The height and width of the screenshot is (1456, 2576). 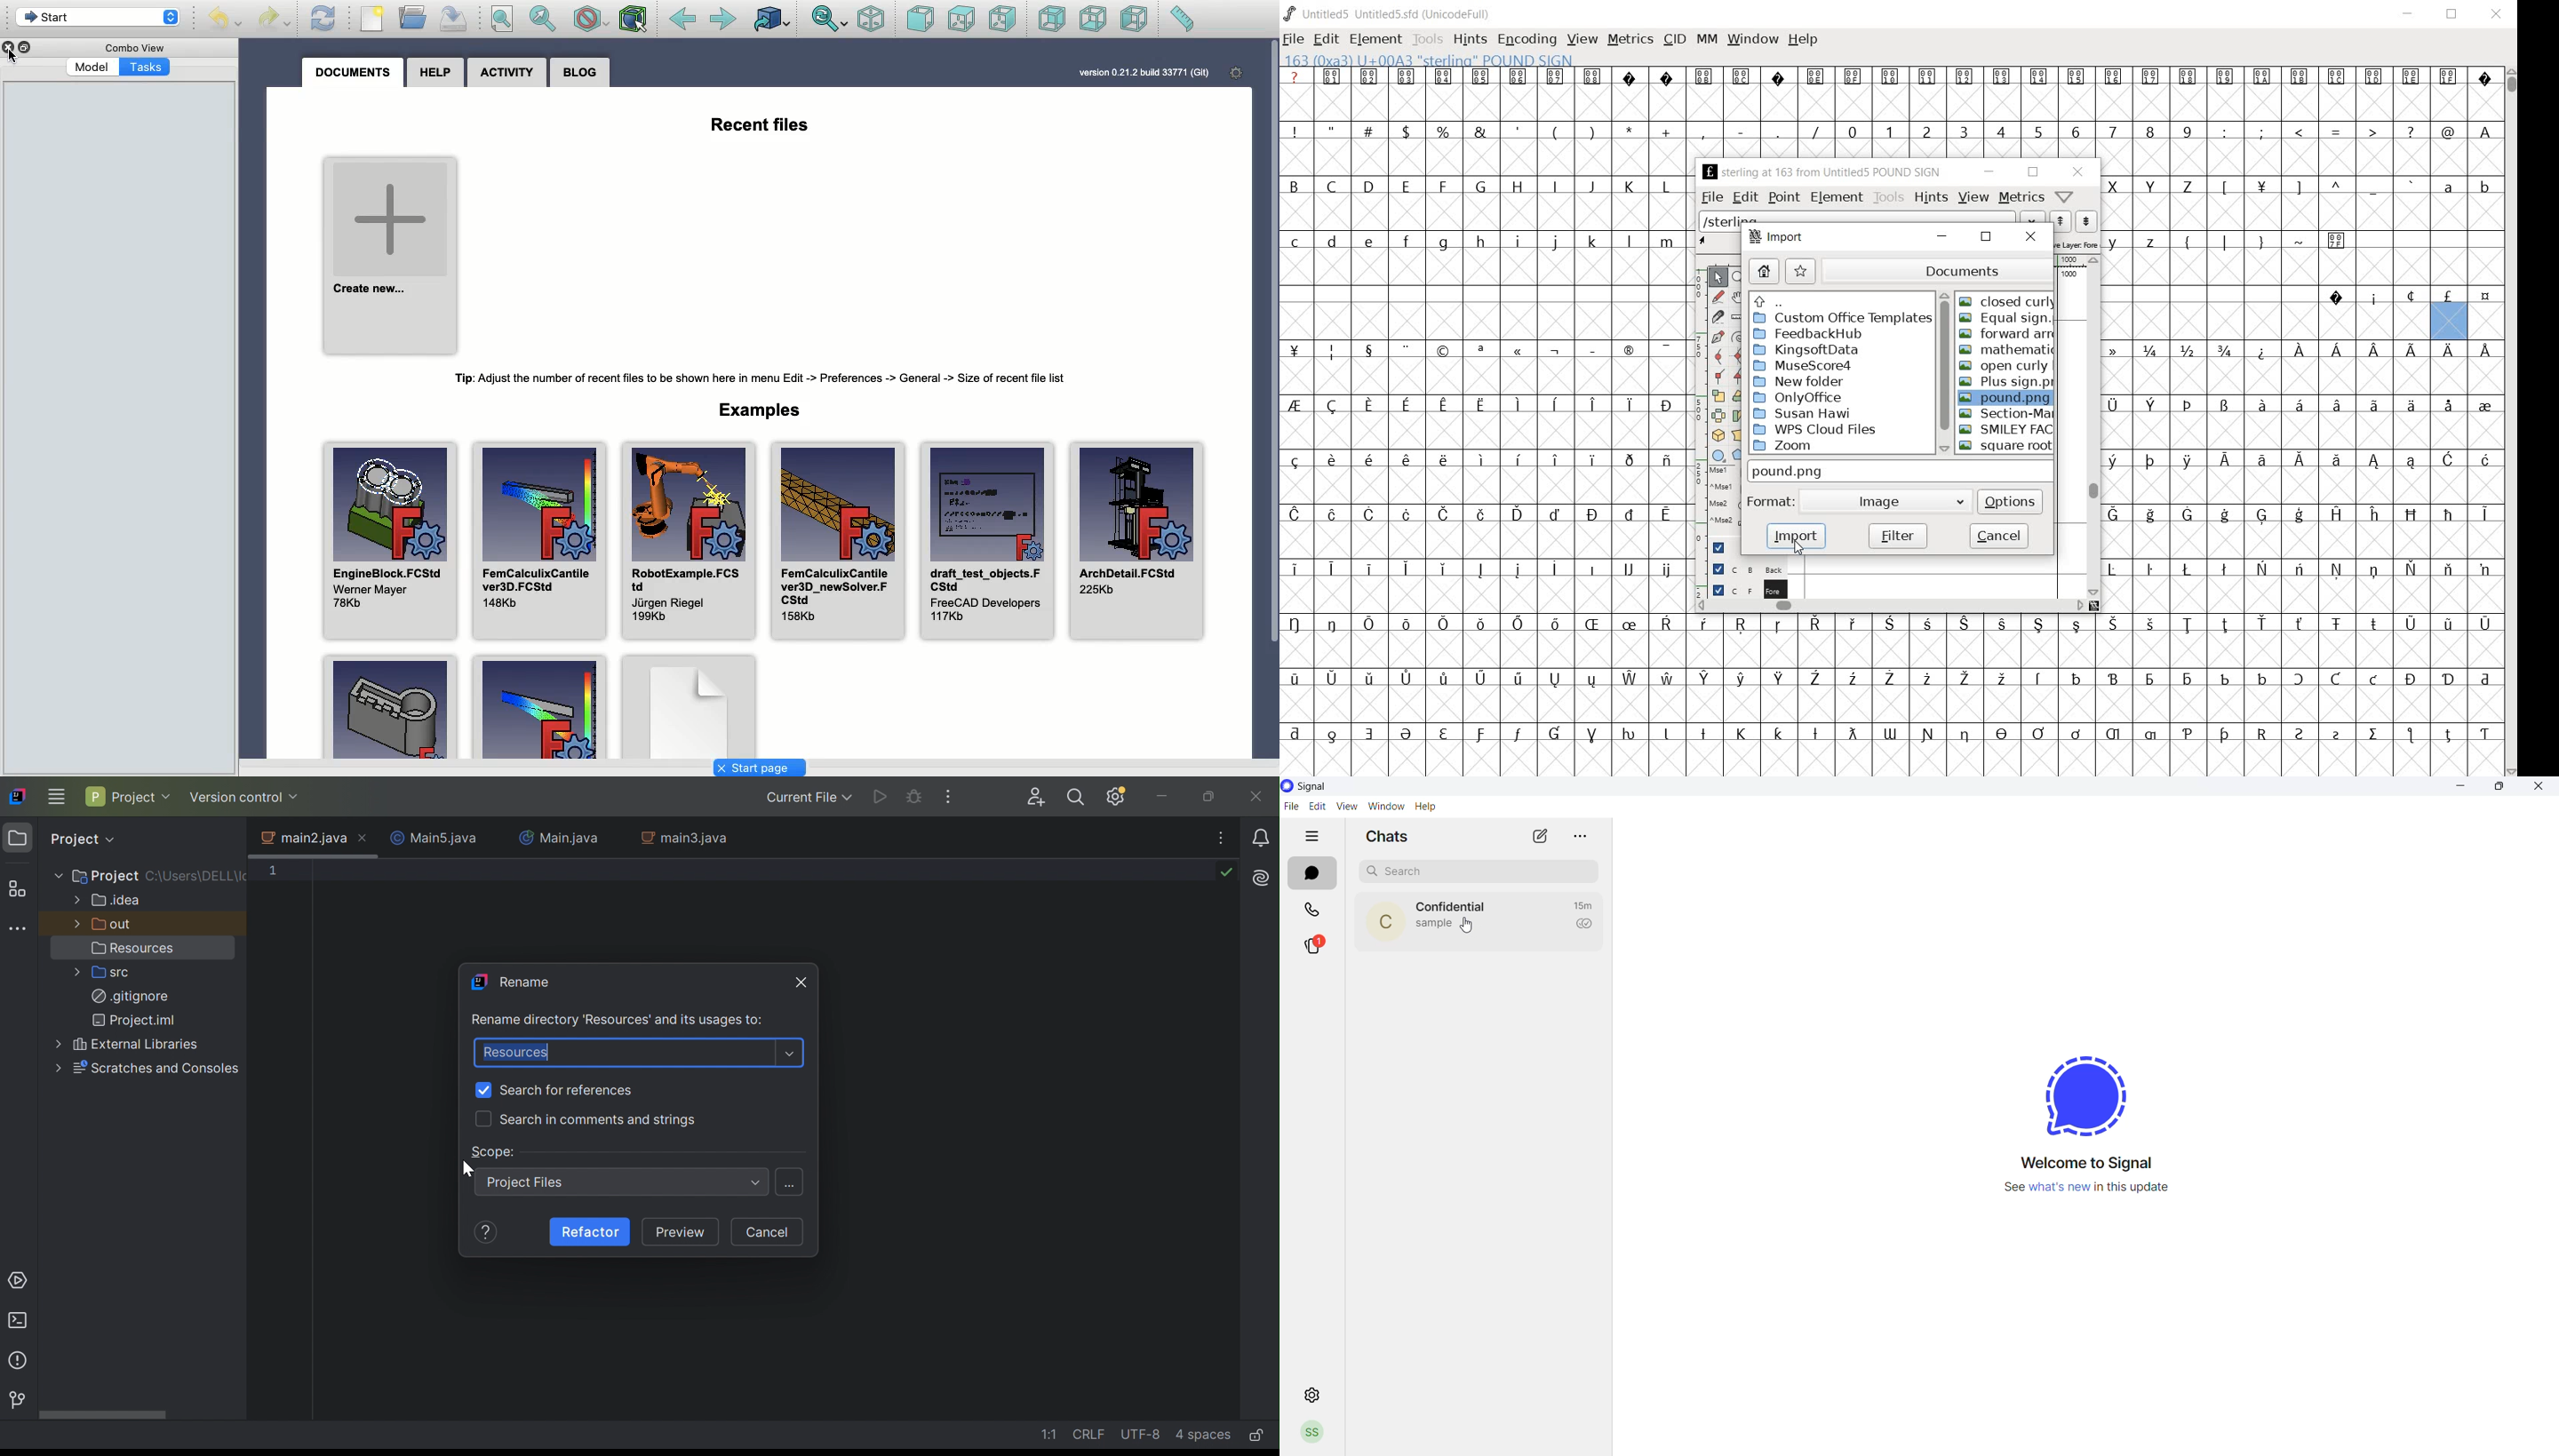 What do you see at coordinates (1314, 837) in the screenshot?
I see `hide tabs` at bounding box center [1314, 837].